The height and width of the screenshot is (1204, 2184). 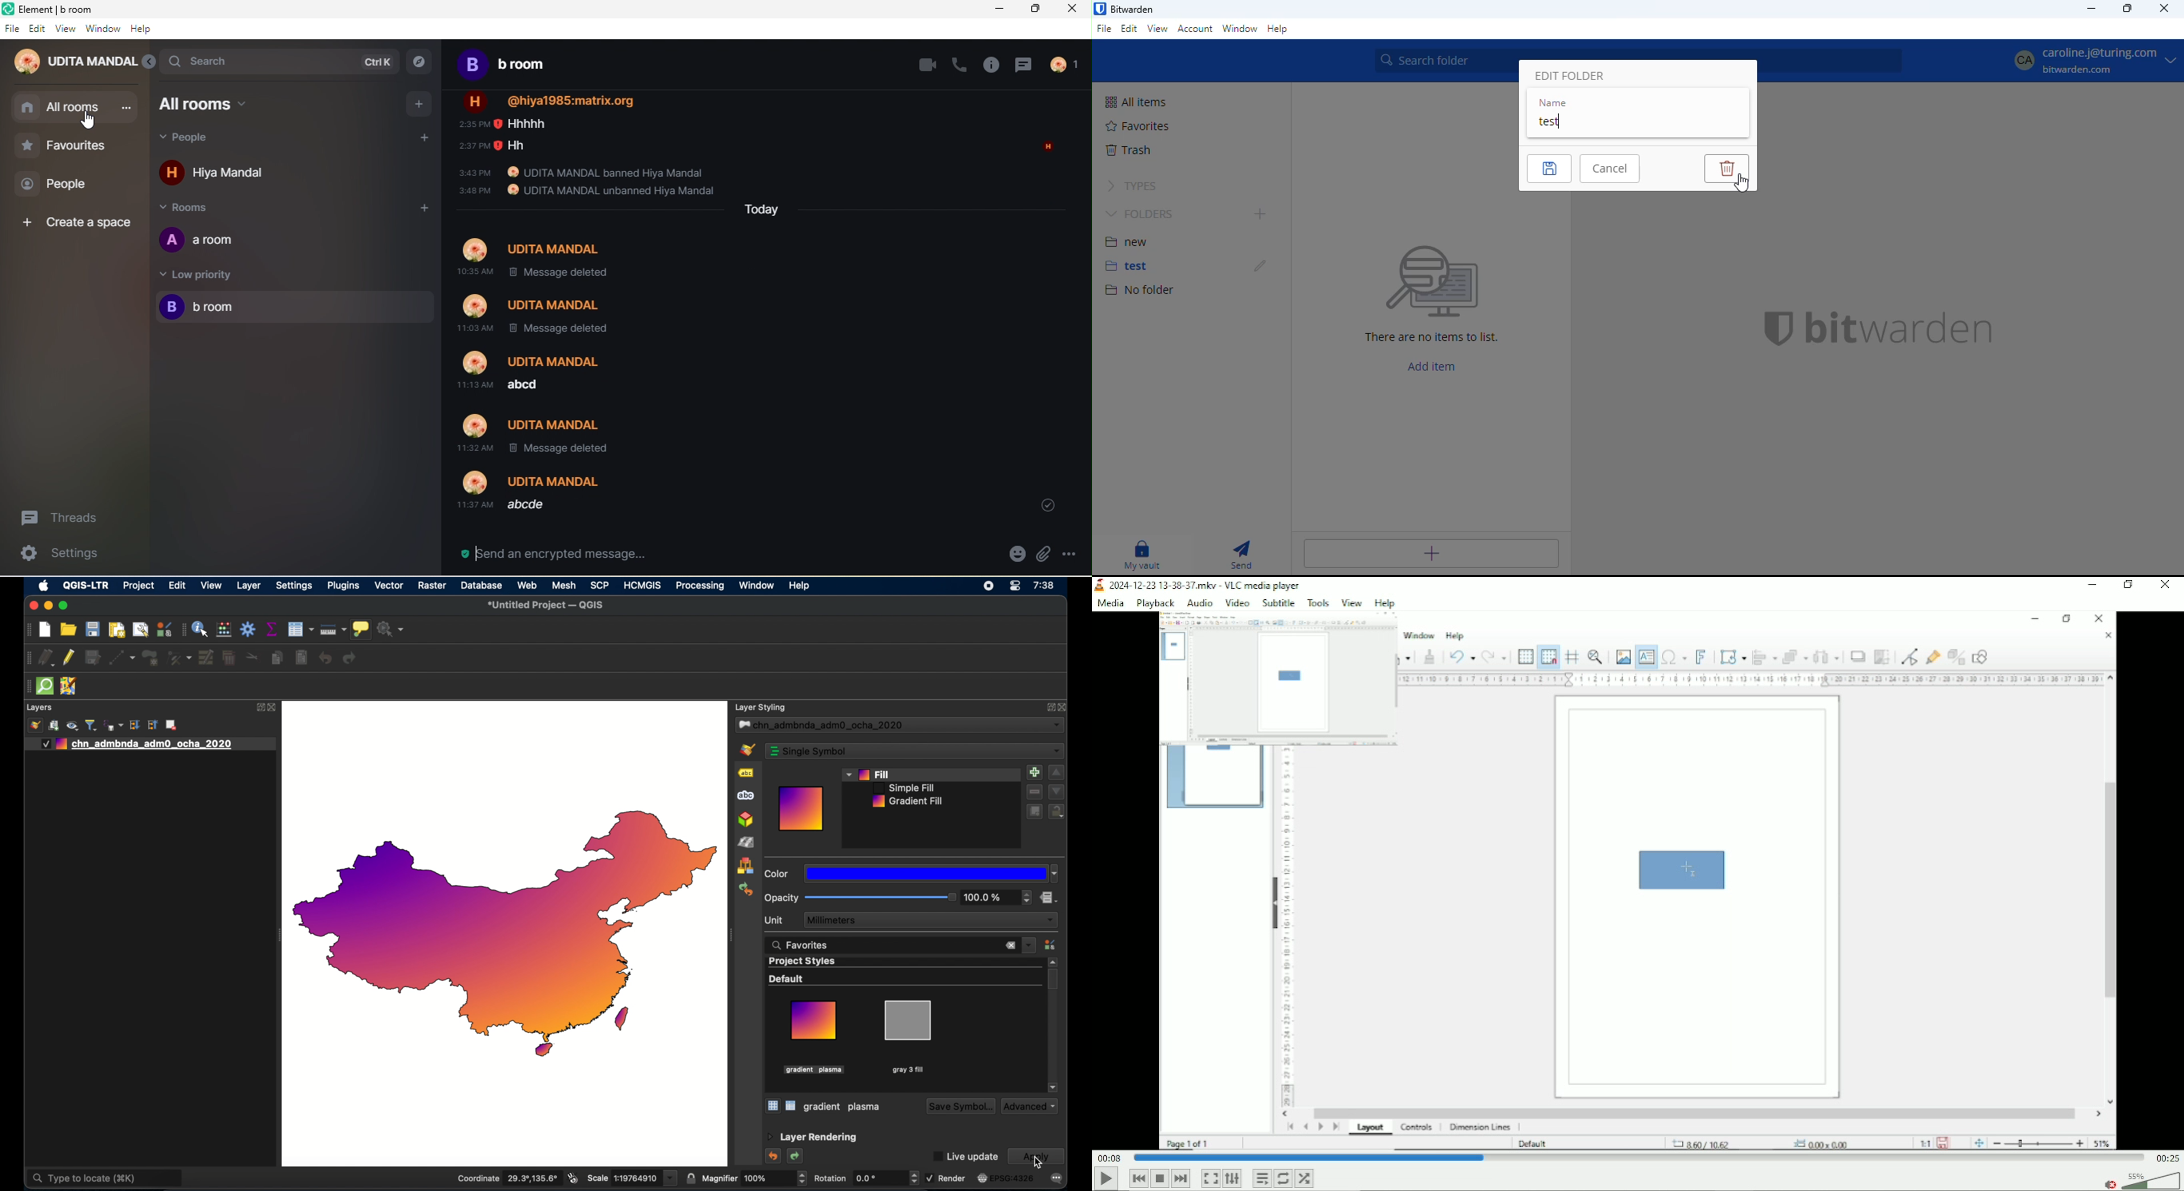 What do you see at coordinates (1637, 991) in the screenshot?
I see `Video` at bounding box center [1637, 991].